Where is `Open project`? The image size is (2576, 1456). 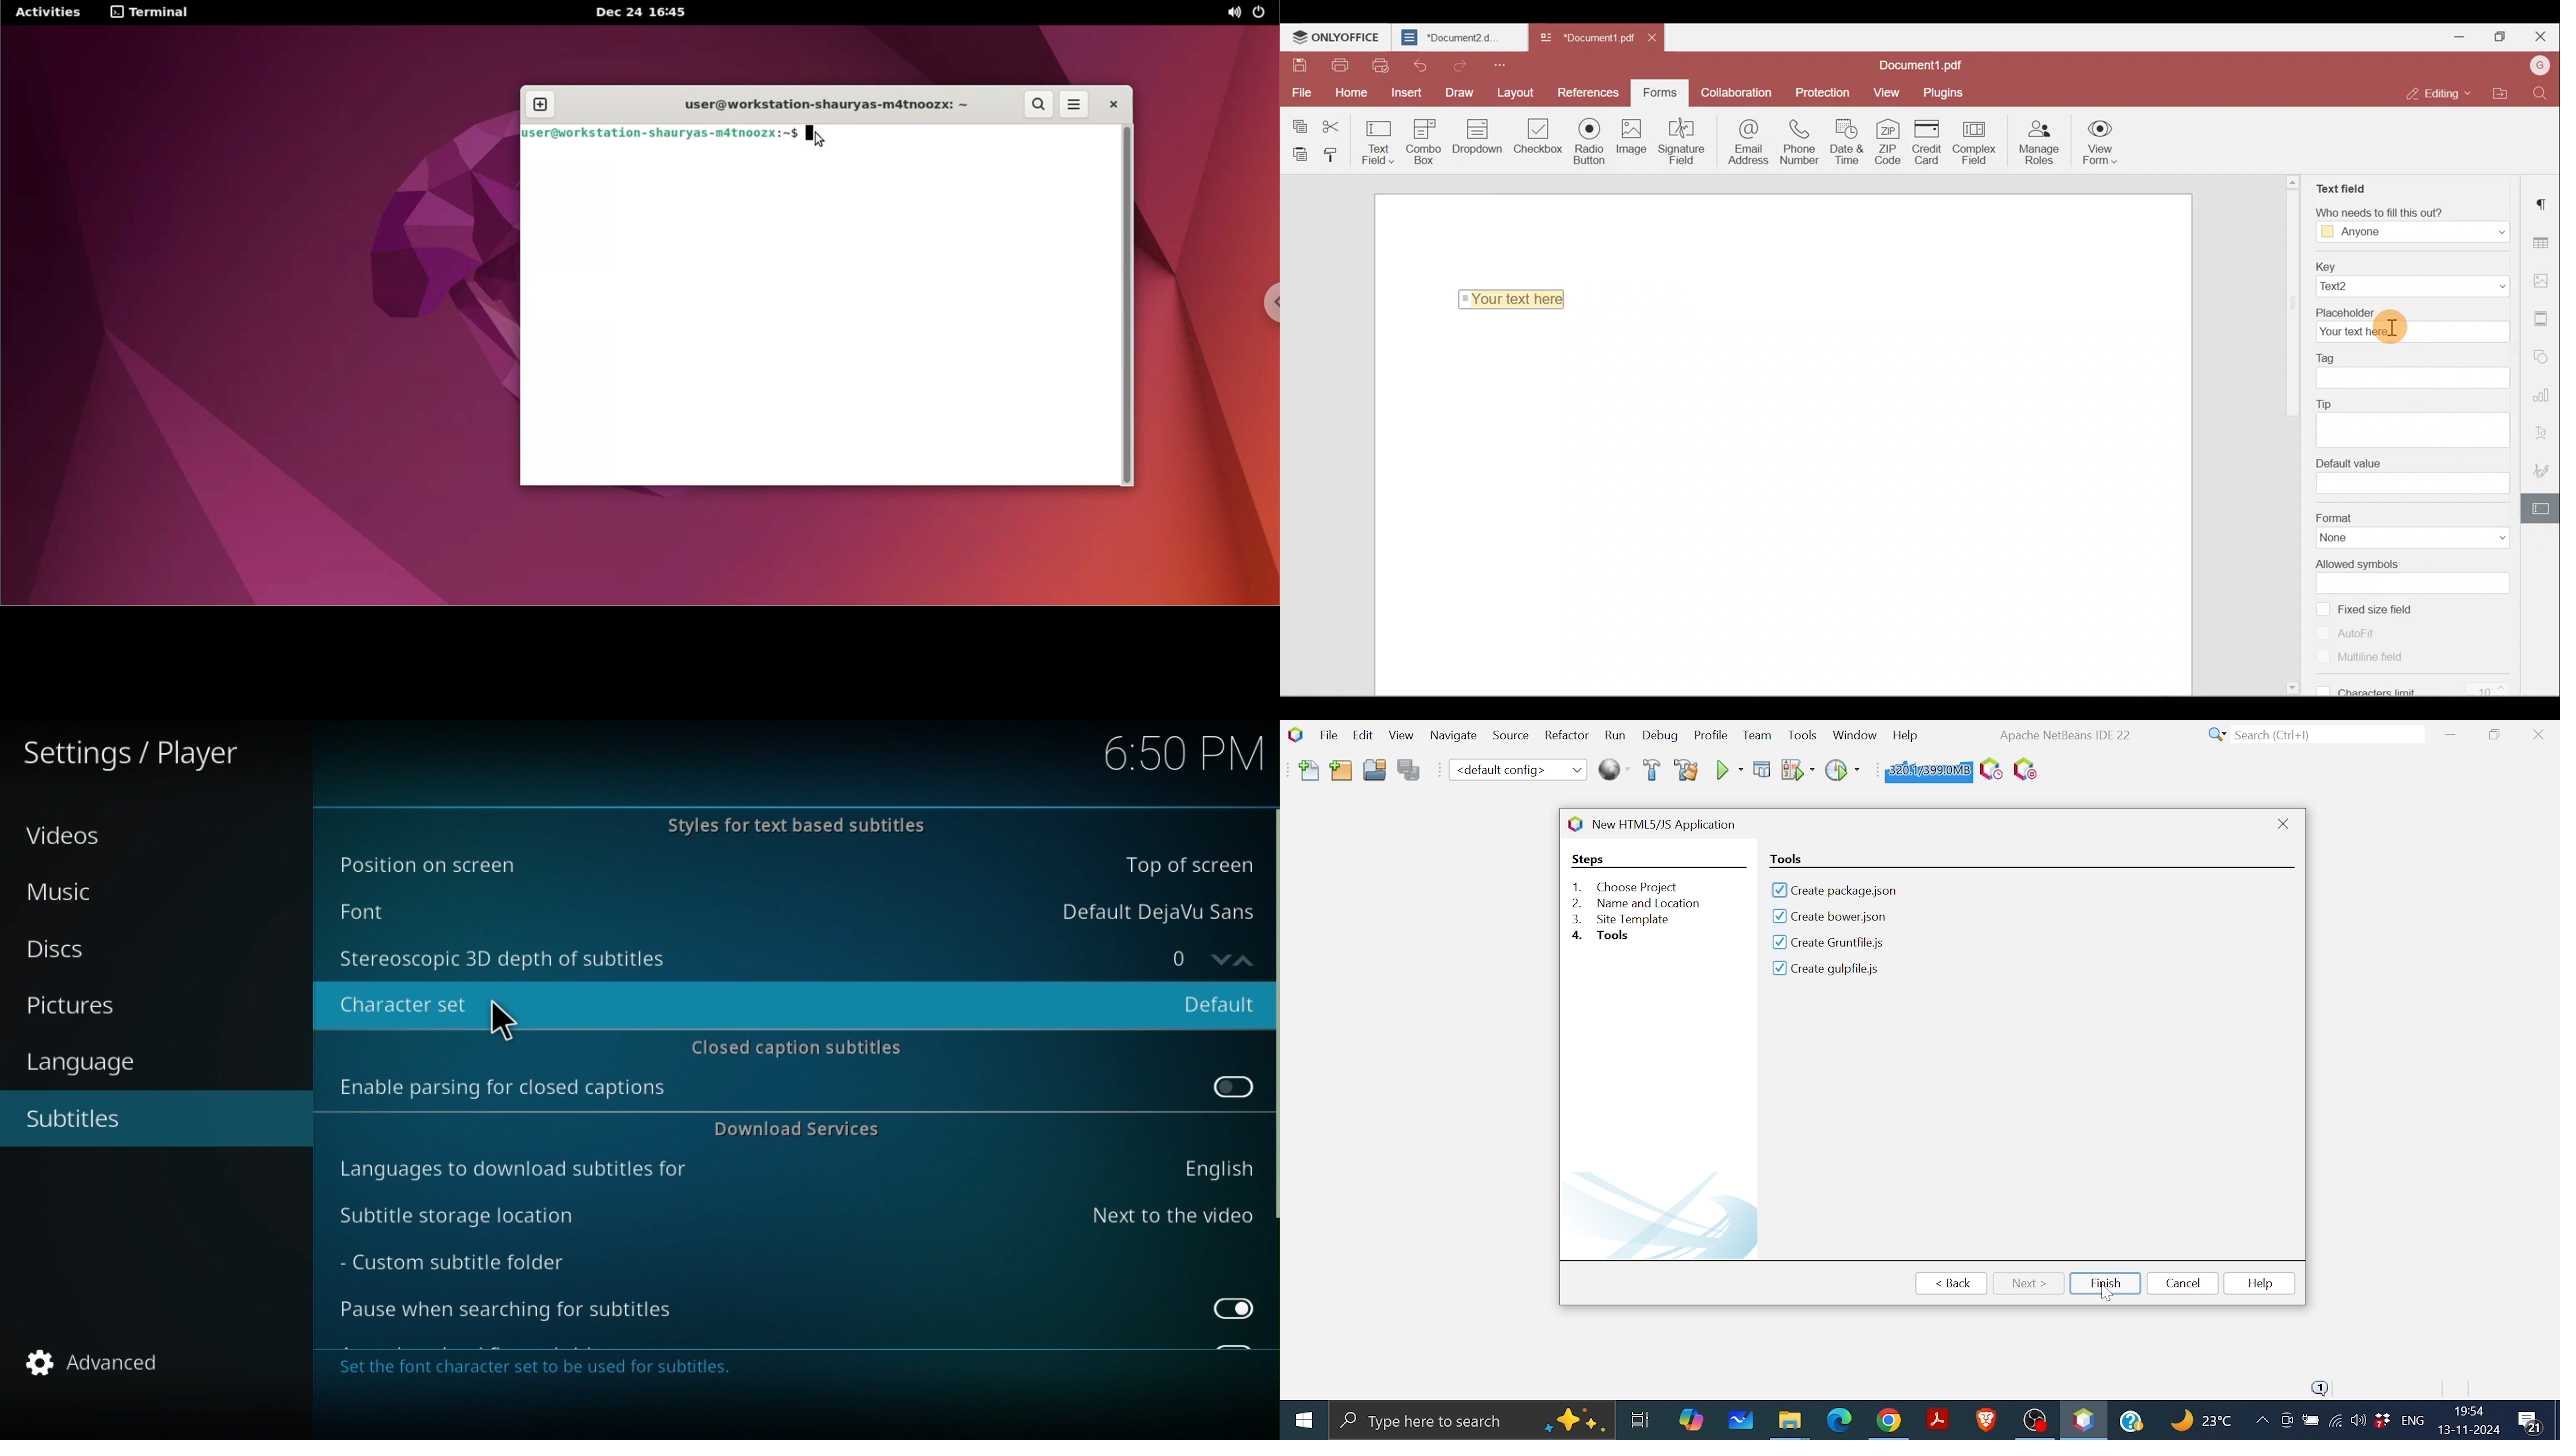 Open project is located at coordinates (1375, 773).